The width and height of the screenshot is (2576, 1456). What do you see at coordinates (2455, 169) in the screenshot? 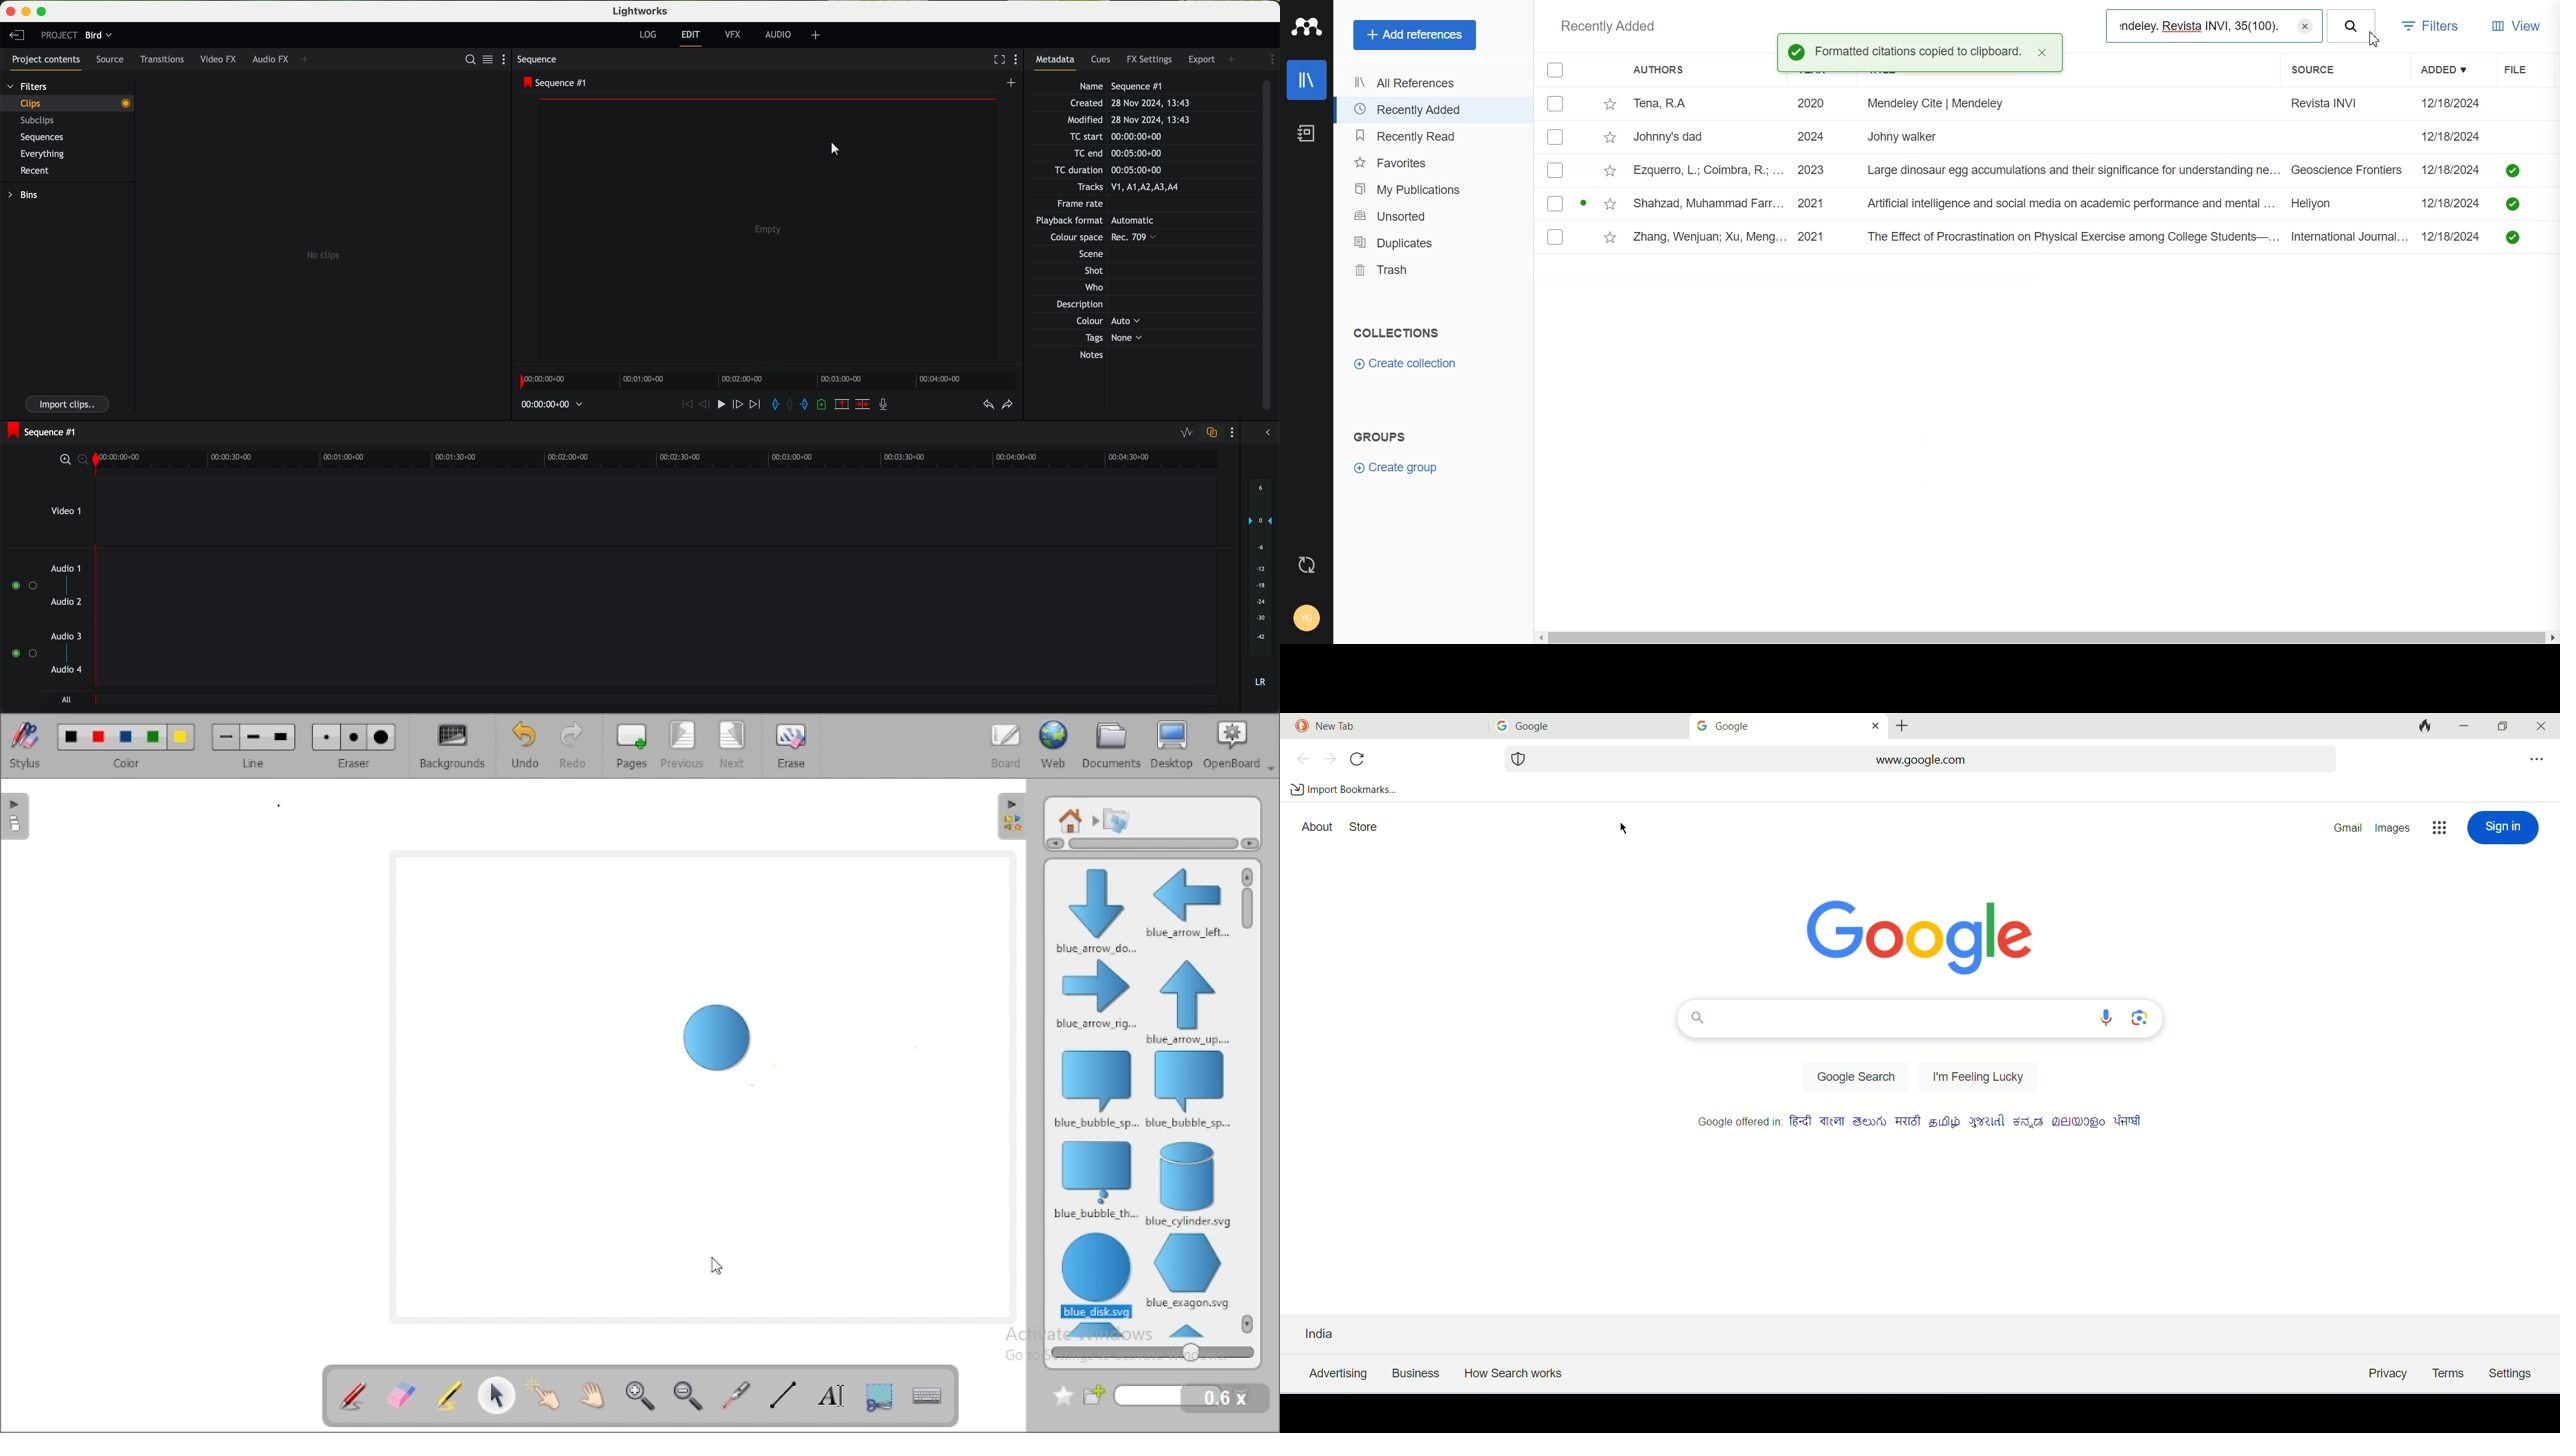
I see `12/18/2024` at bounding box center [2455, 169].